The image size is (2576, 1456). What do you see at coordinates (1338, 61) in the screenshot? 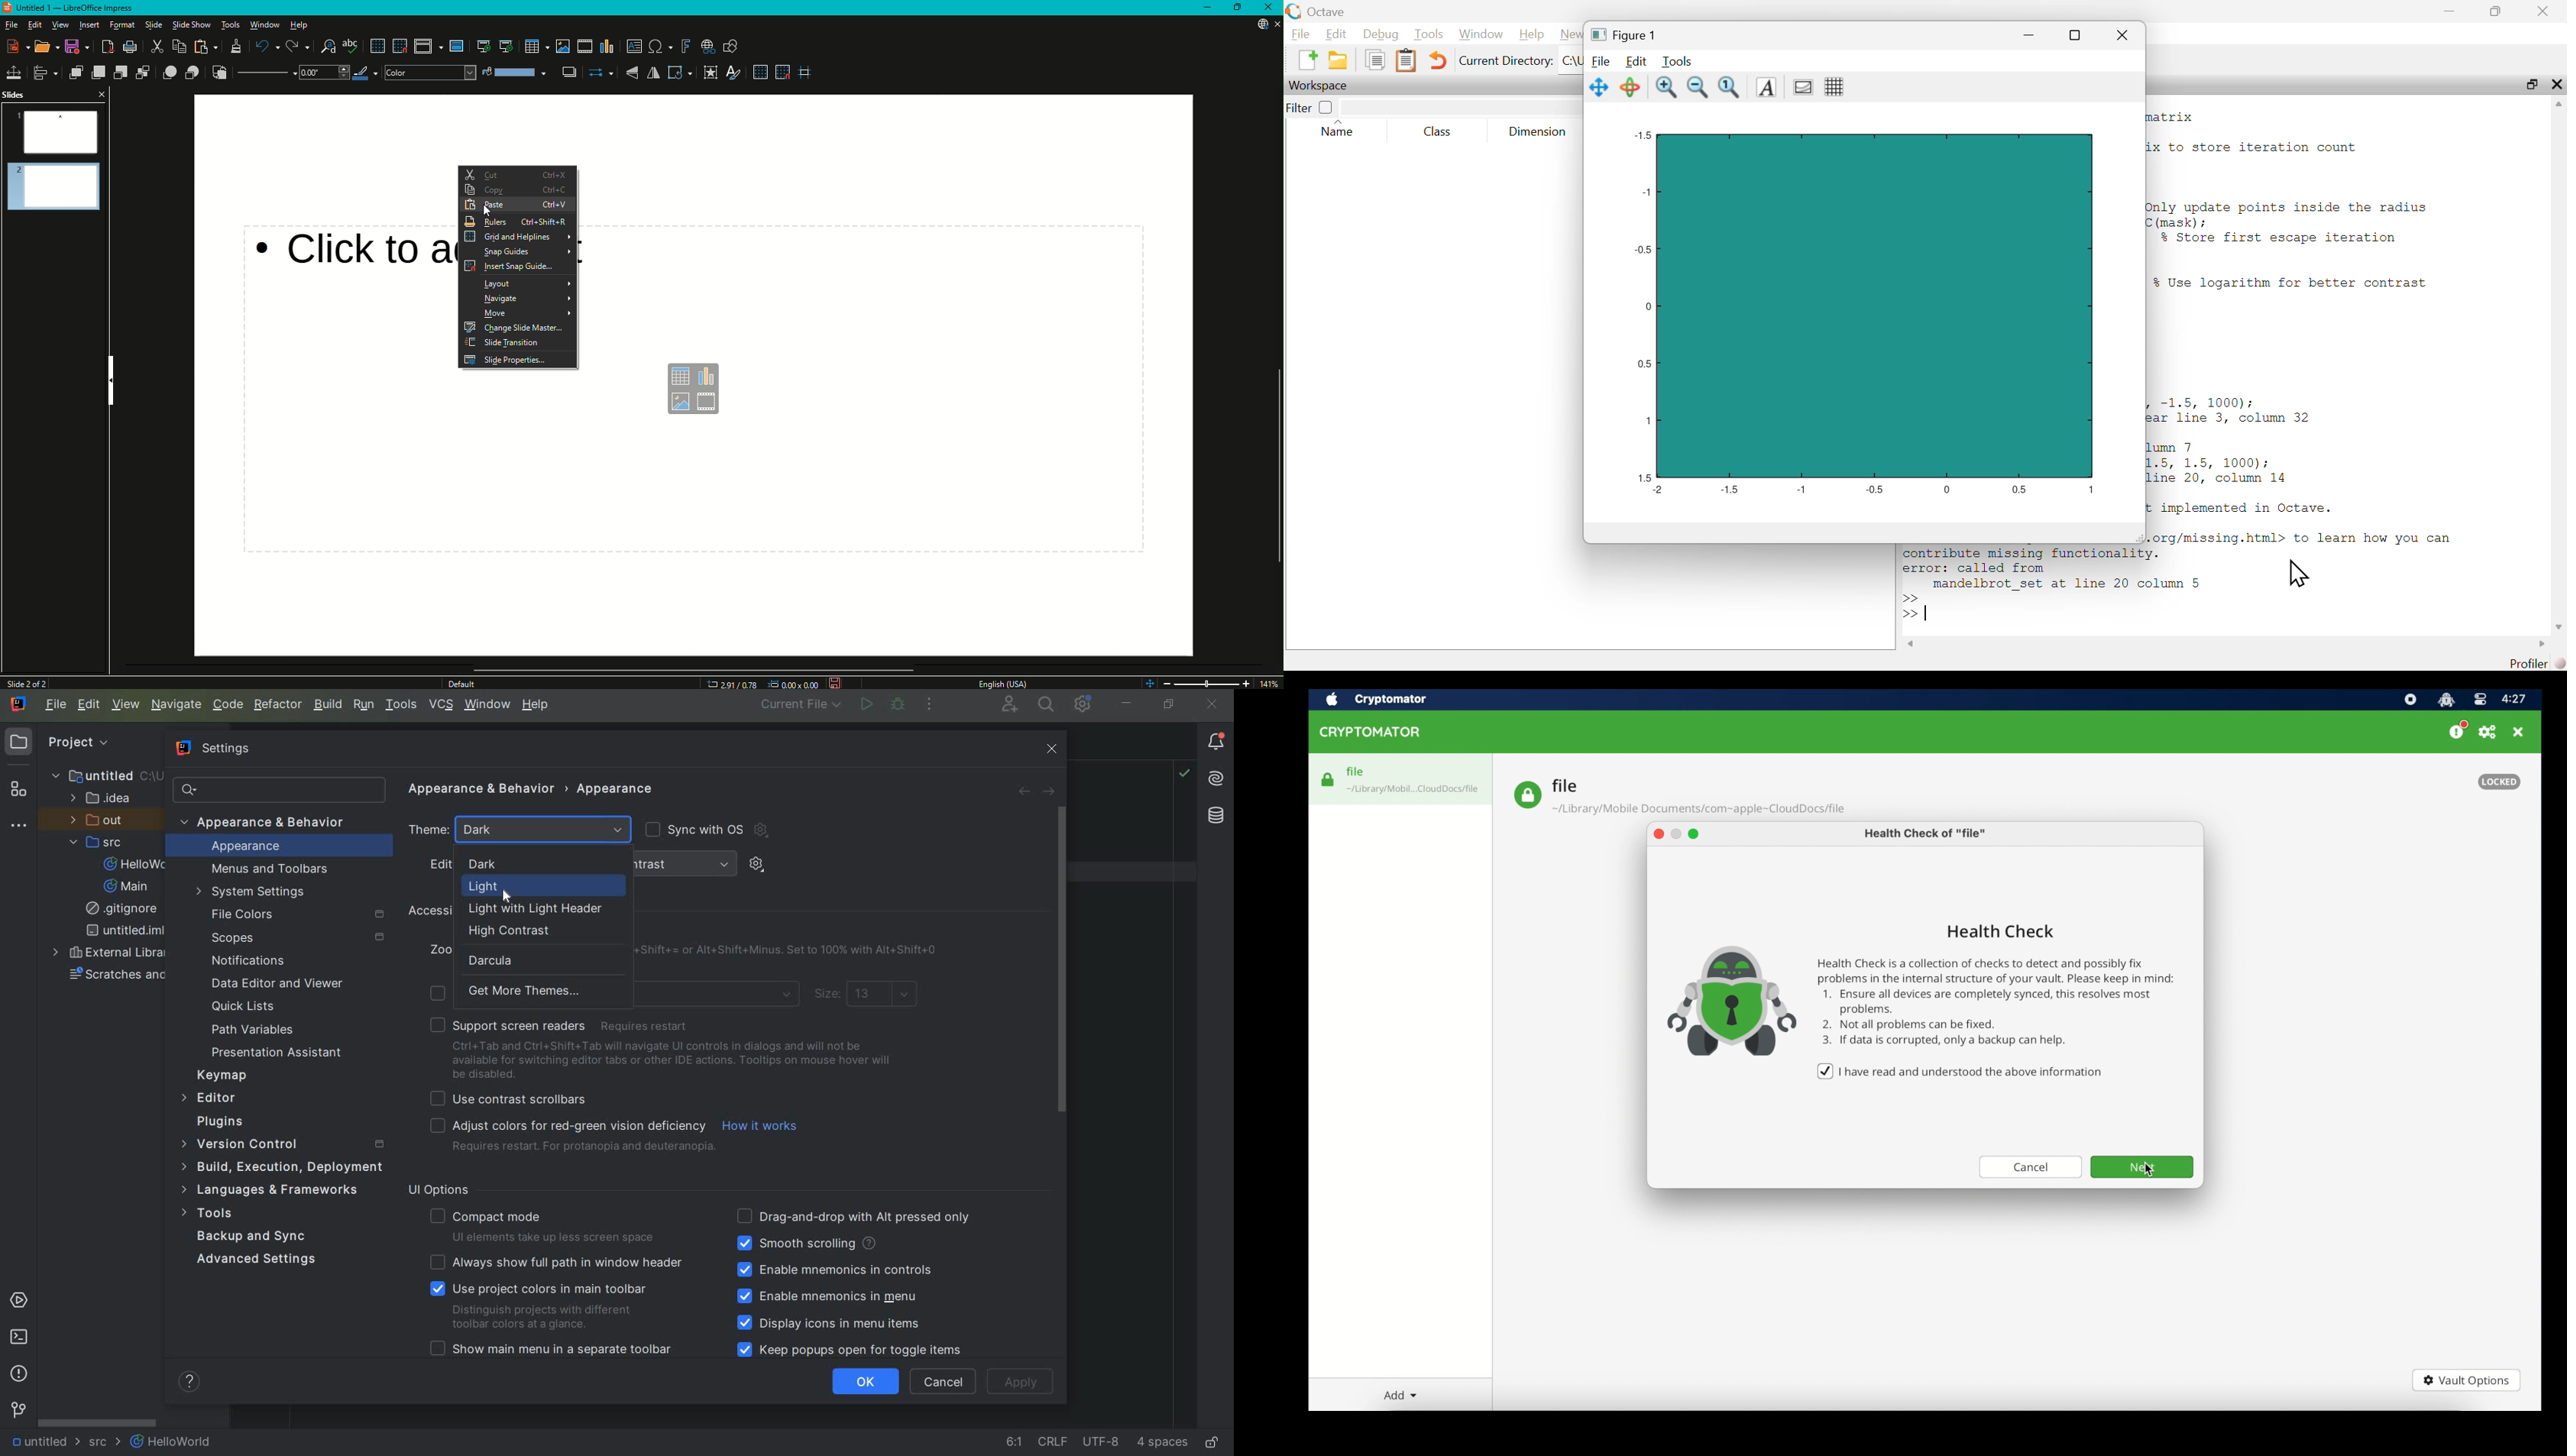
I see `open an existing file in editor` at bounding box center [1338, 61].